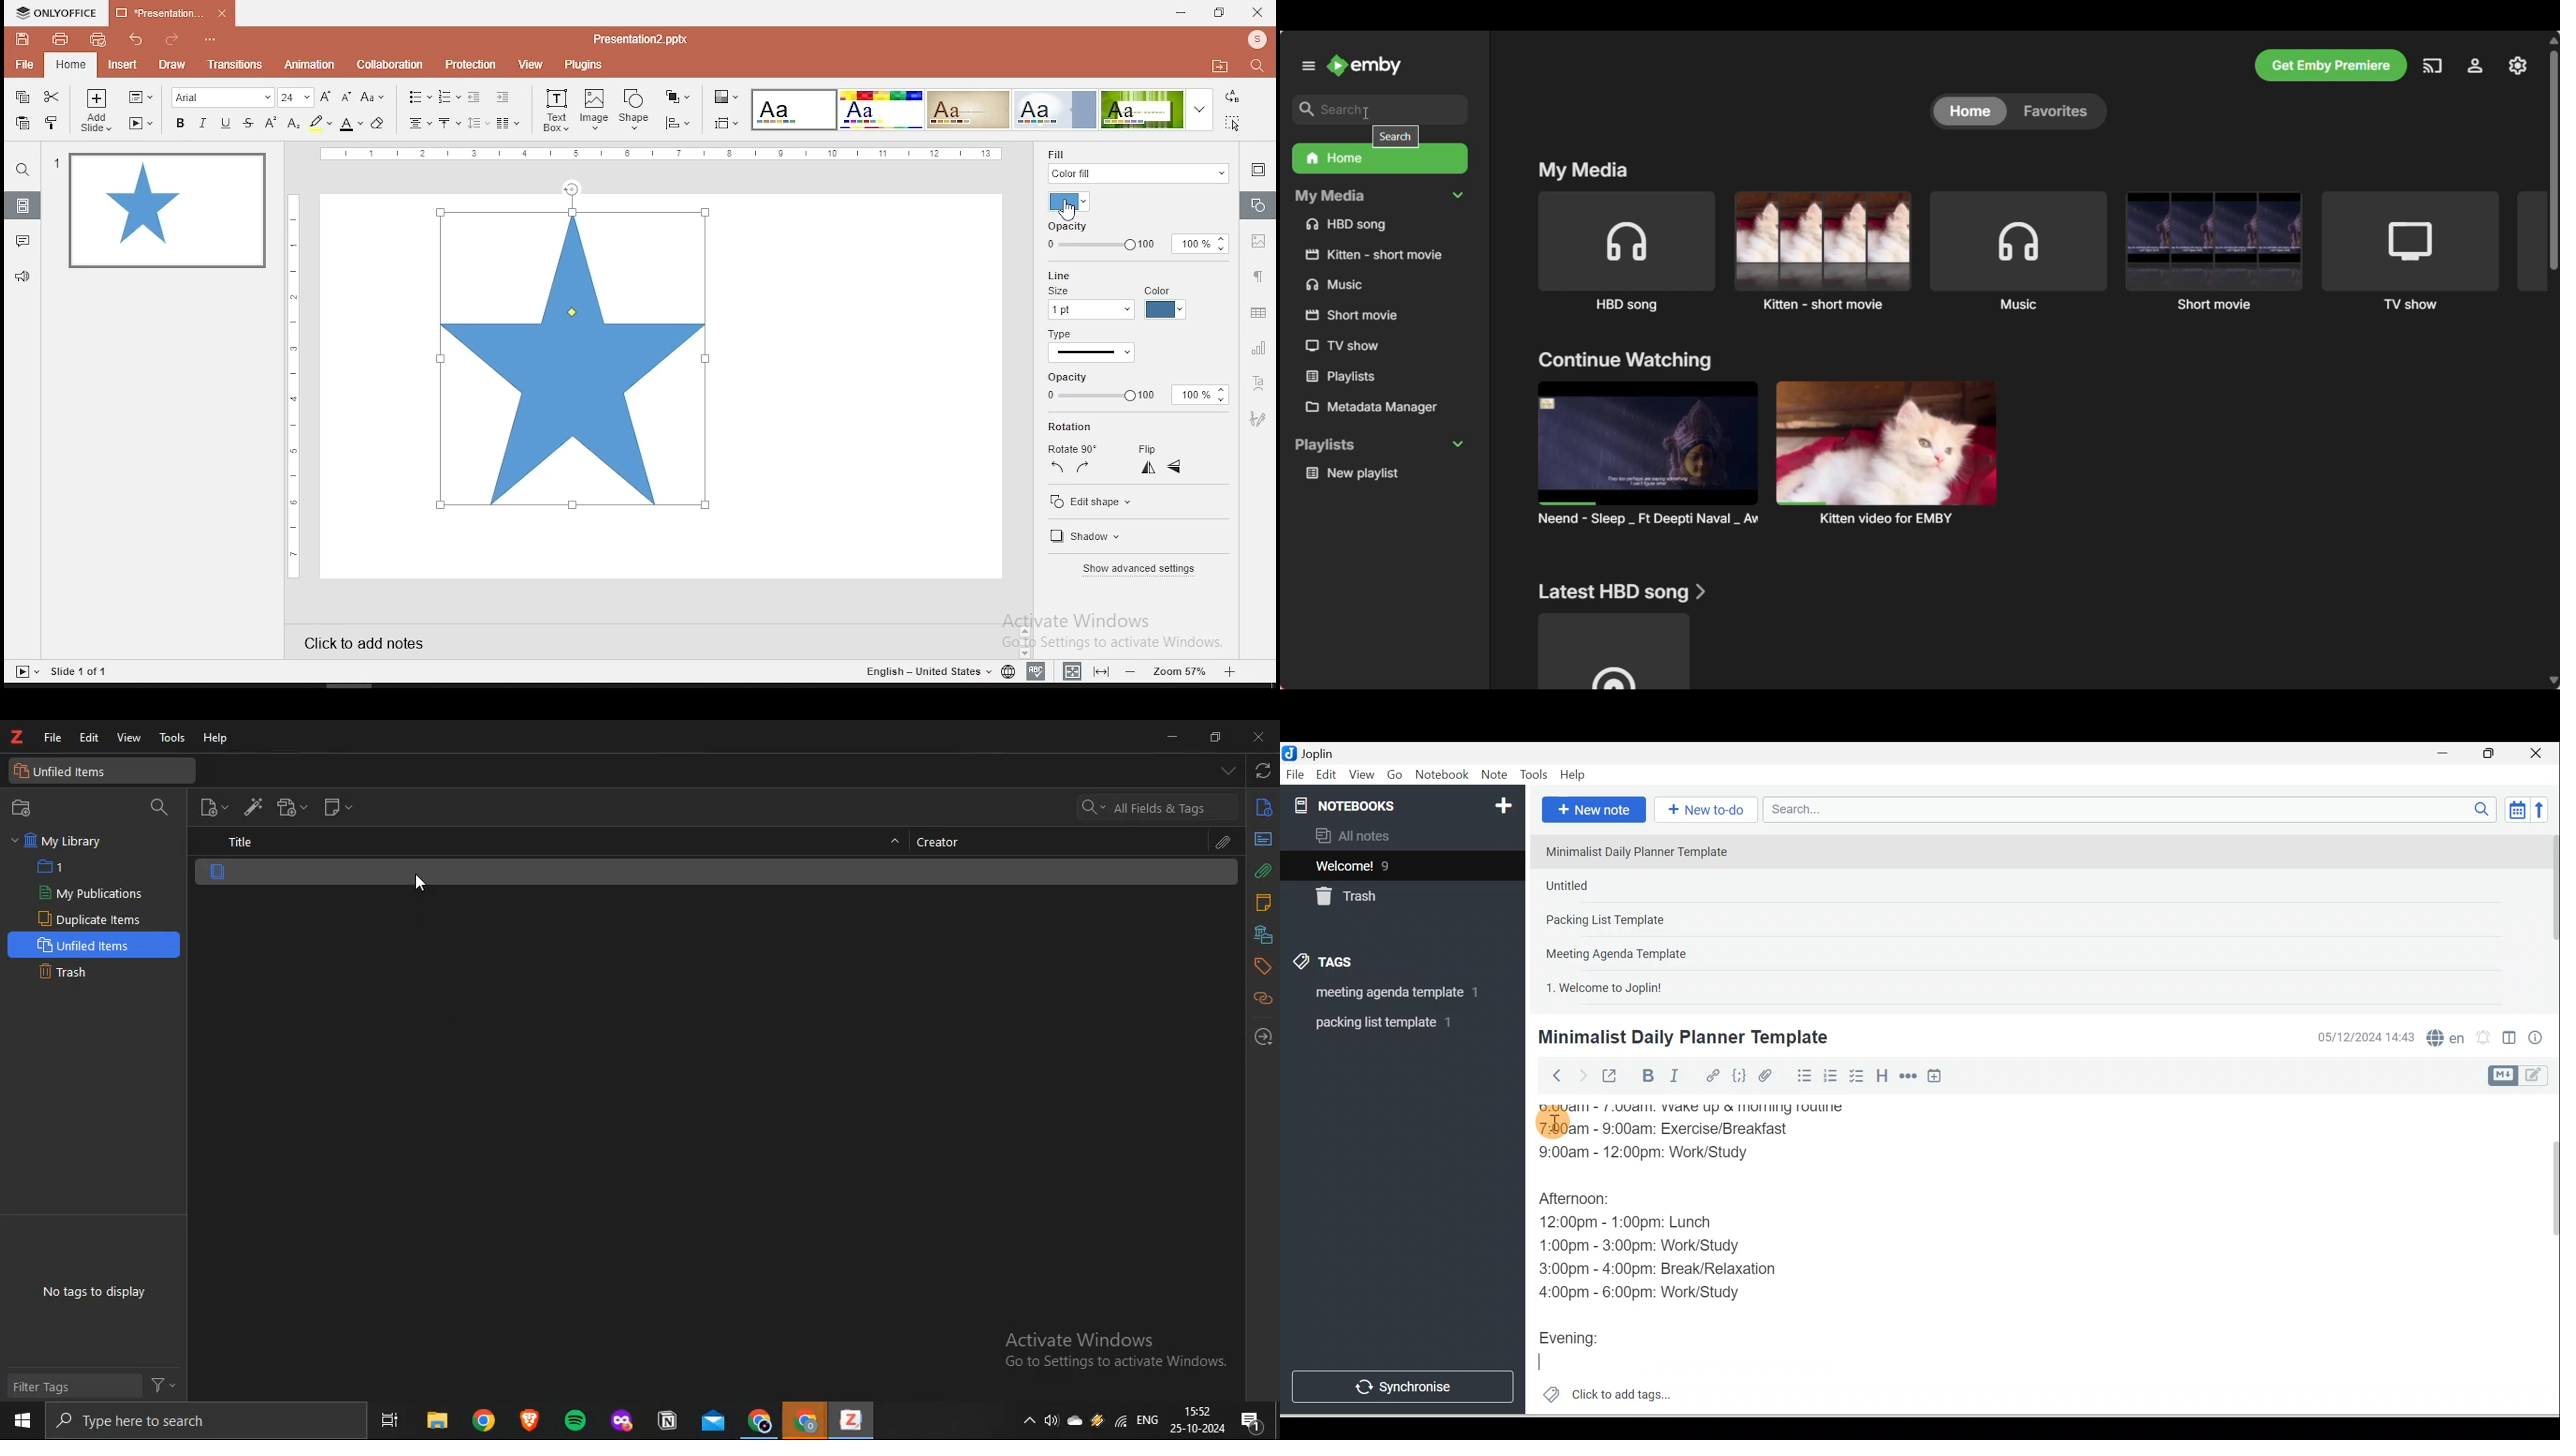 The width and height of the screenshot is (2576, 1456). I want to click on File, so click(1296, 773).